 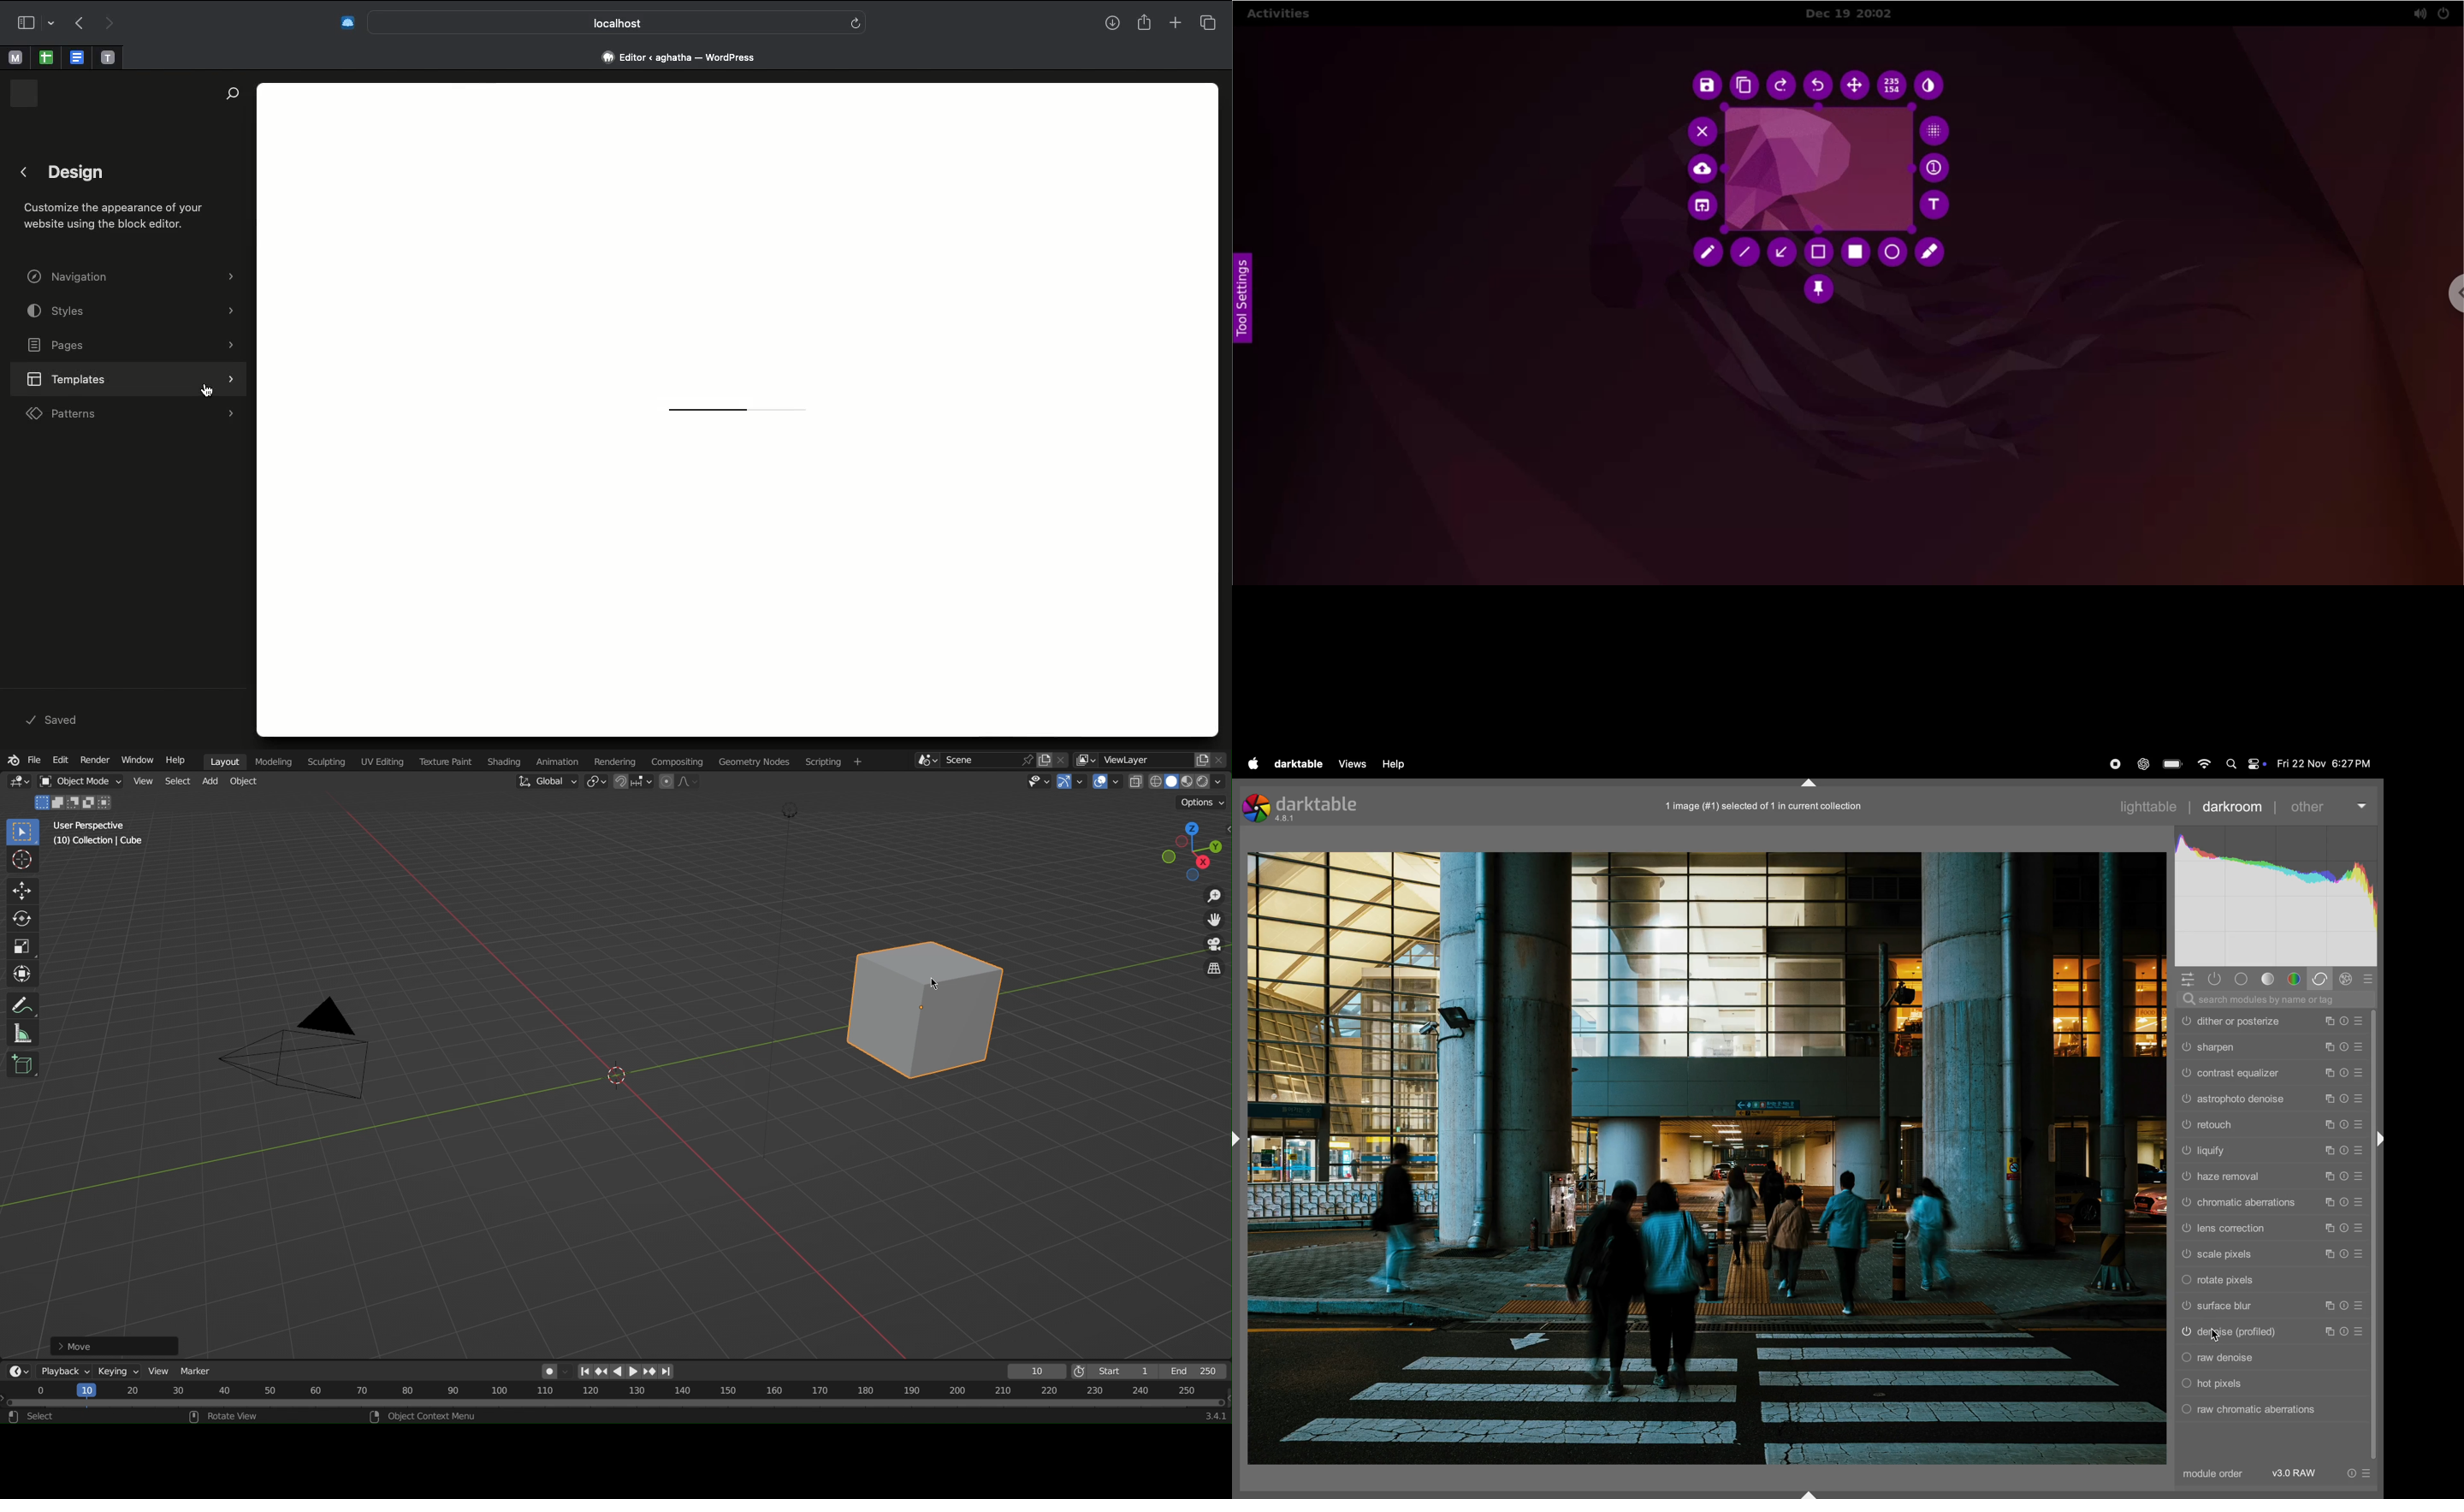 What do you see at coordinates (108, 58) in the screenshot?
I see `open tab` at bounding box center [108, 58].